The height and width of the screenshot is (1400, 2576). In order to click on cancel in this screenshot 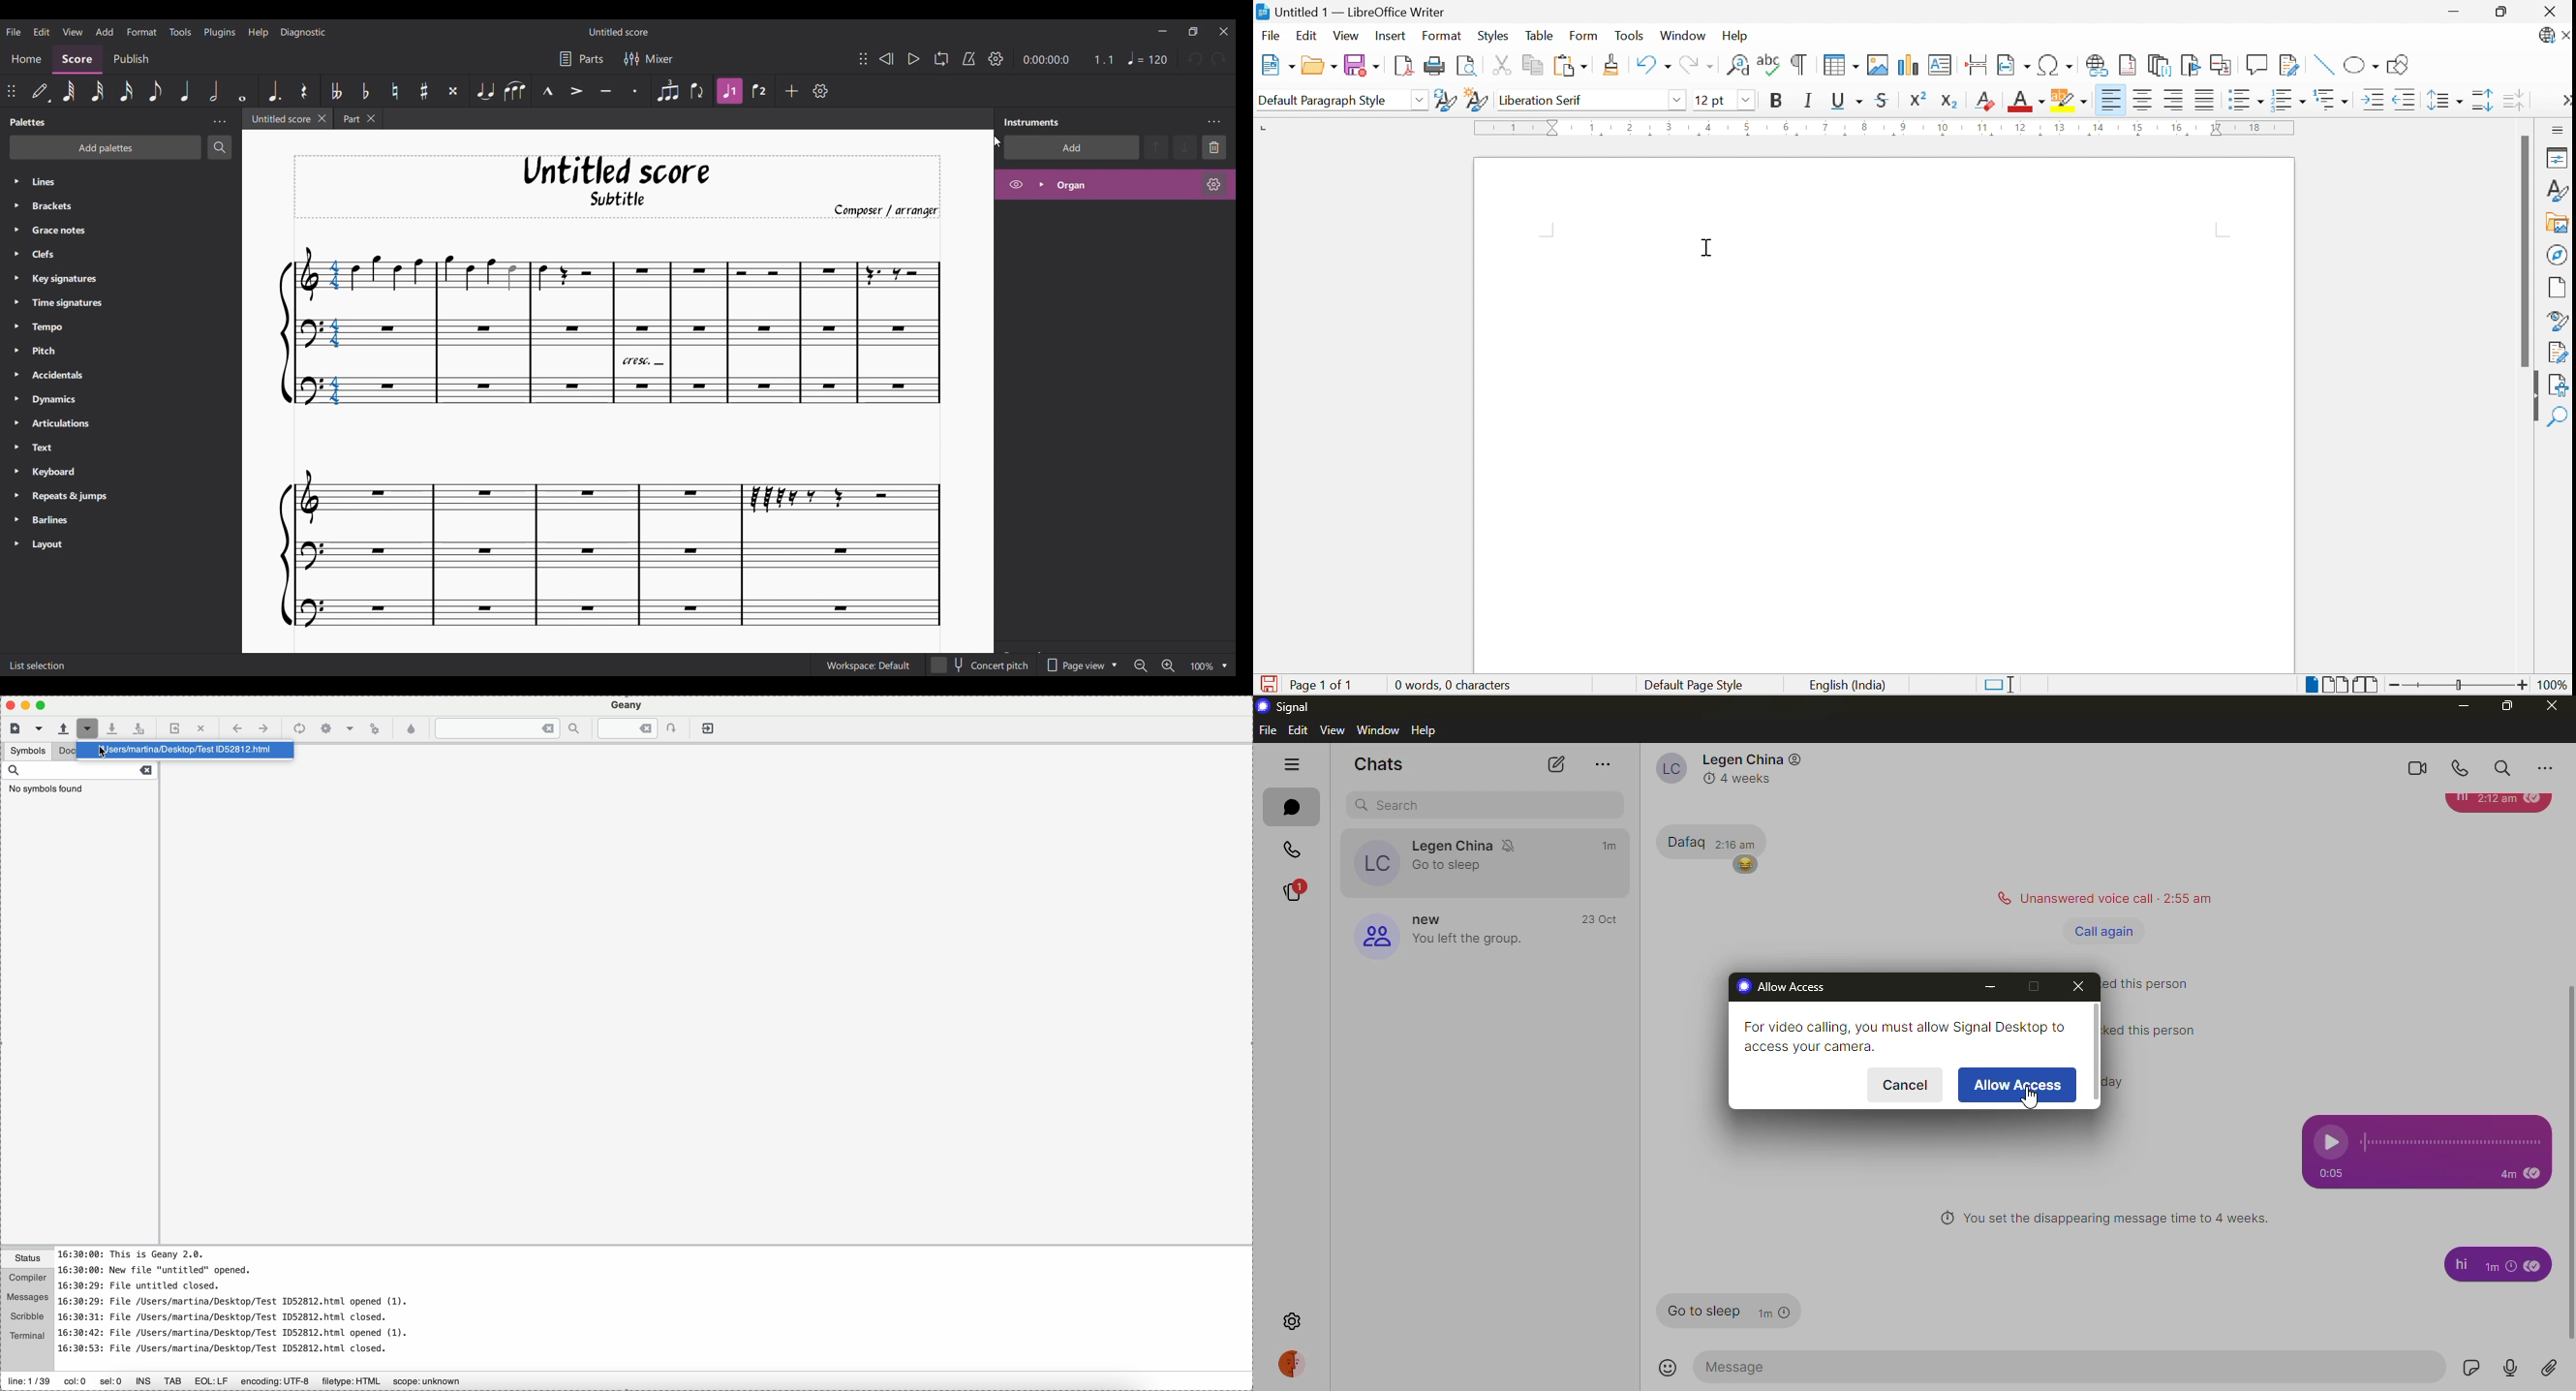, I will do `click(1905, 1084)`.